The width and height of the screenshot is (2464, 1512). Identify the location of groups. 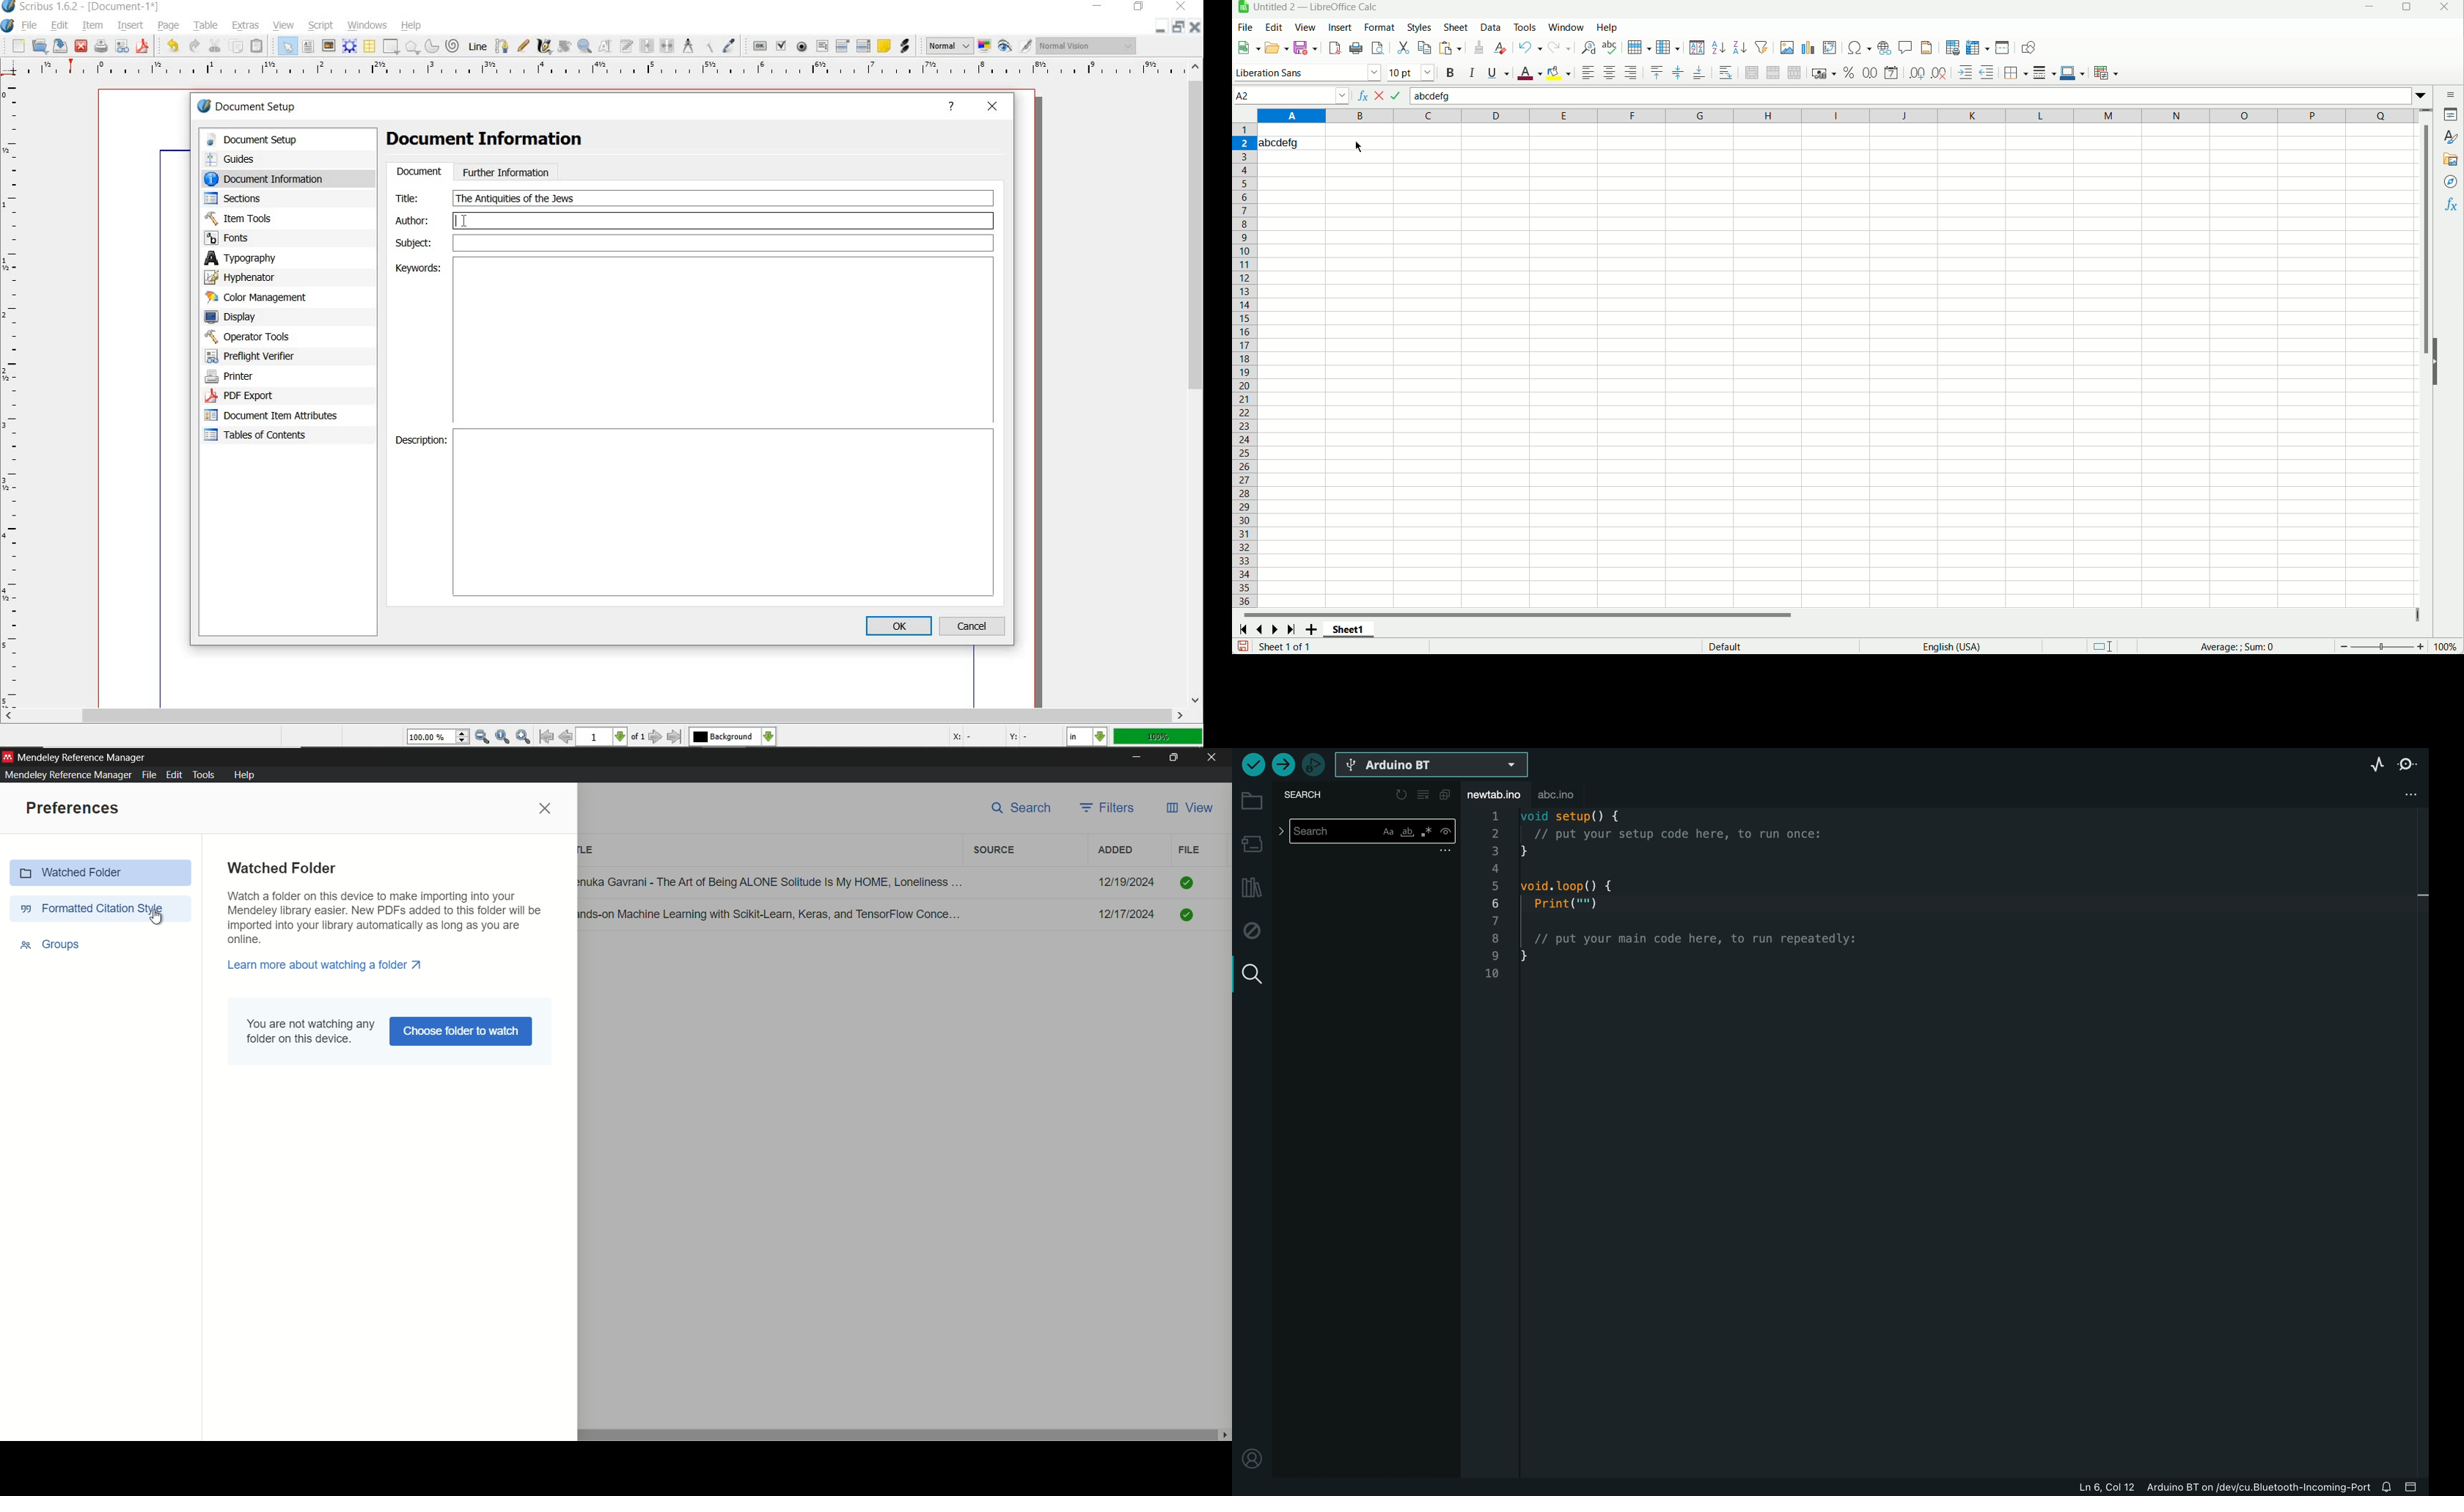
(51, 944).